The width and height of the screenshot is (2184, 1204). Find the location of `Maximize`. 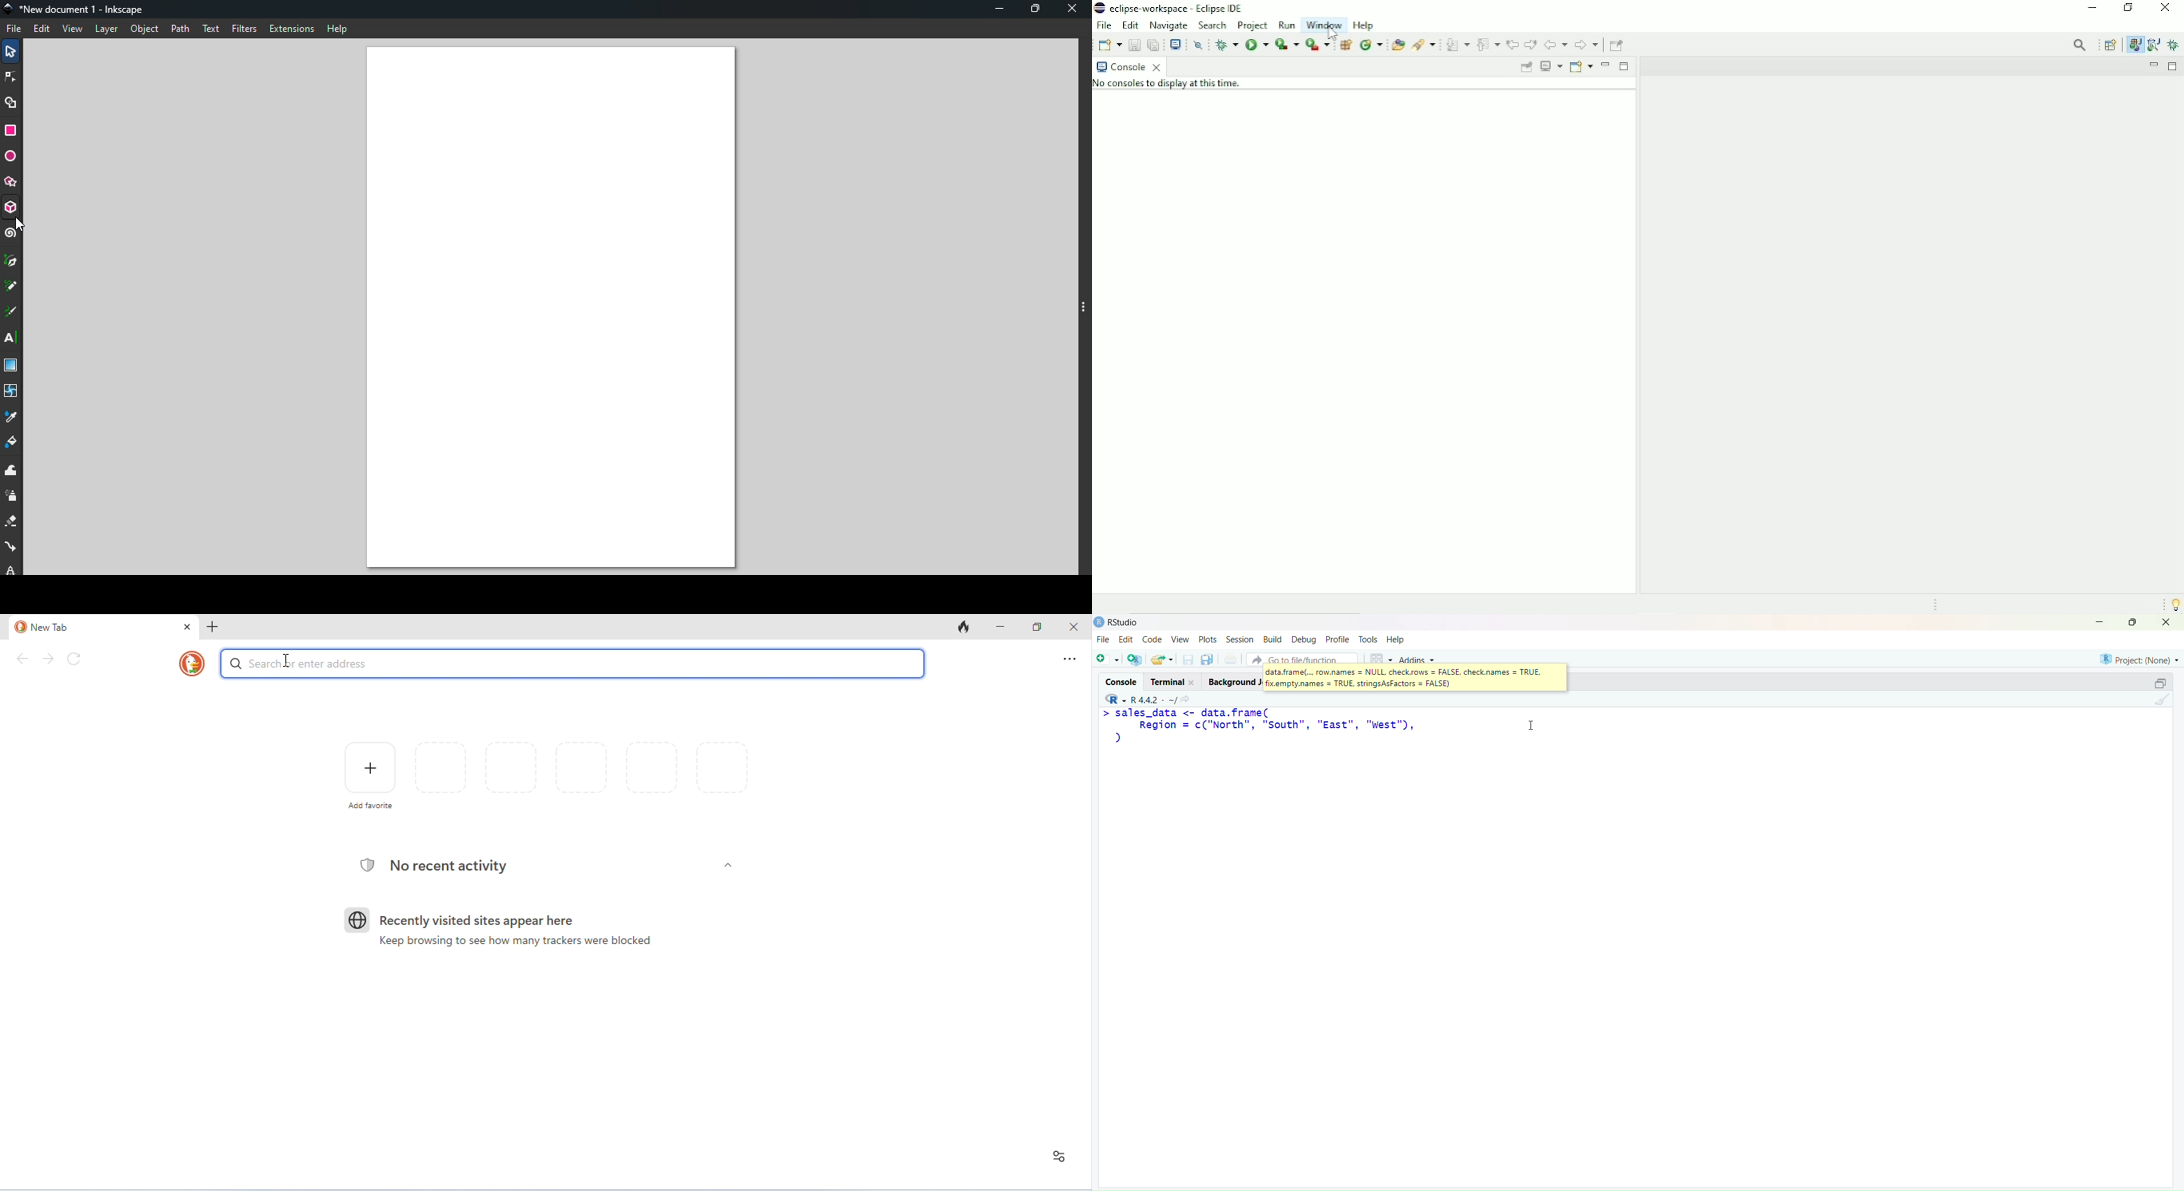

Maximize is located at coordinates (1035, 11).